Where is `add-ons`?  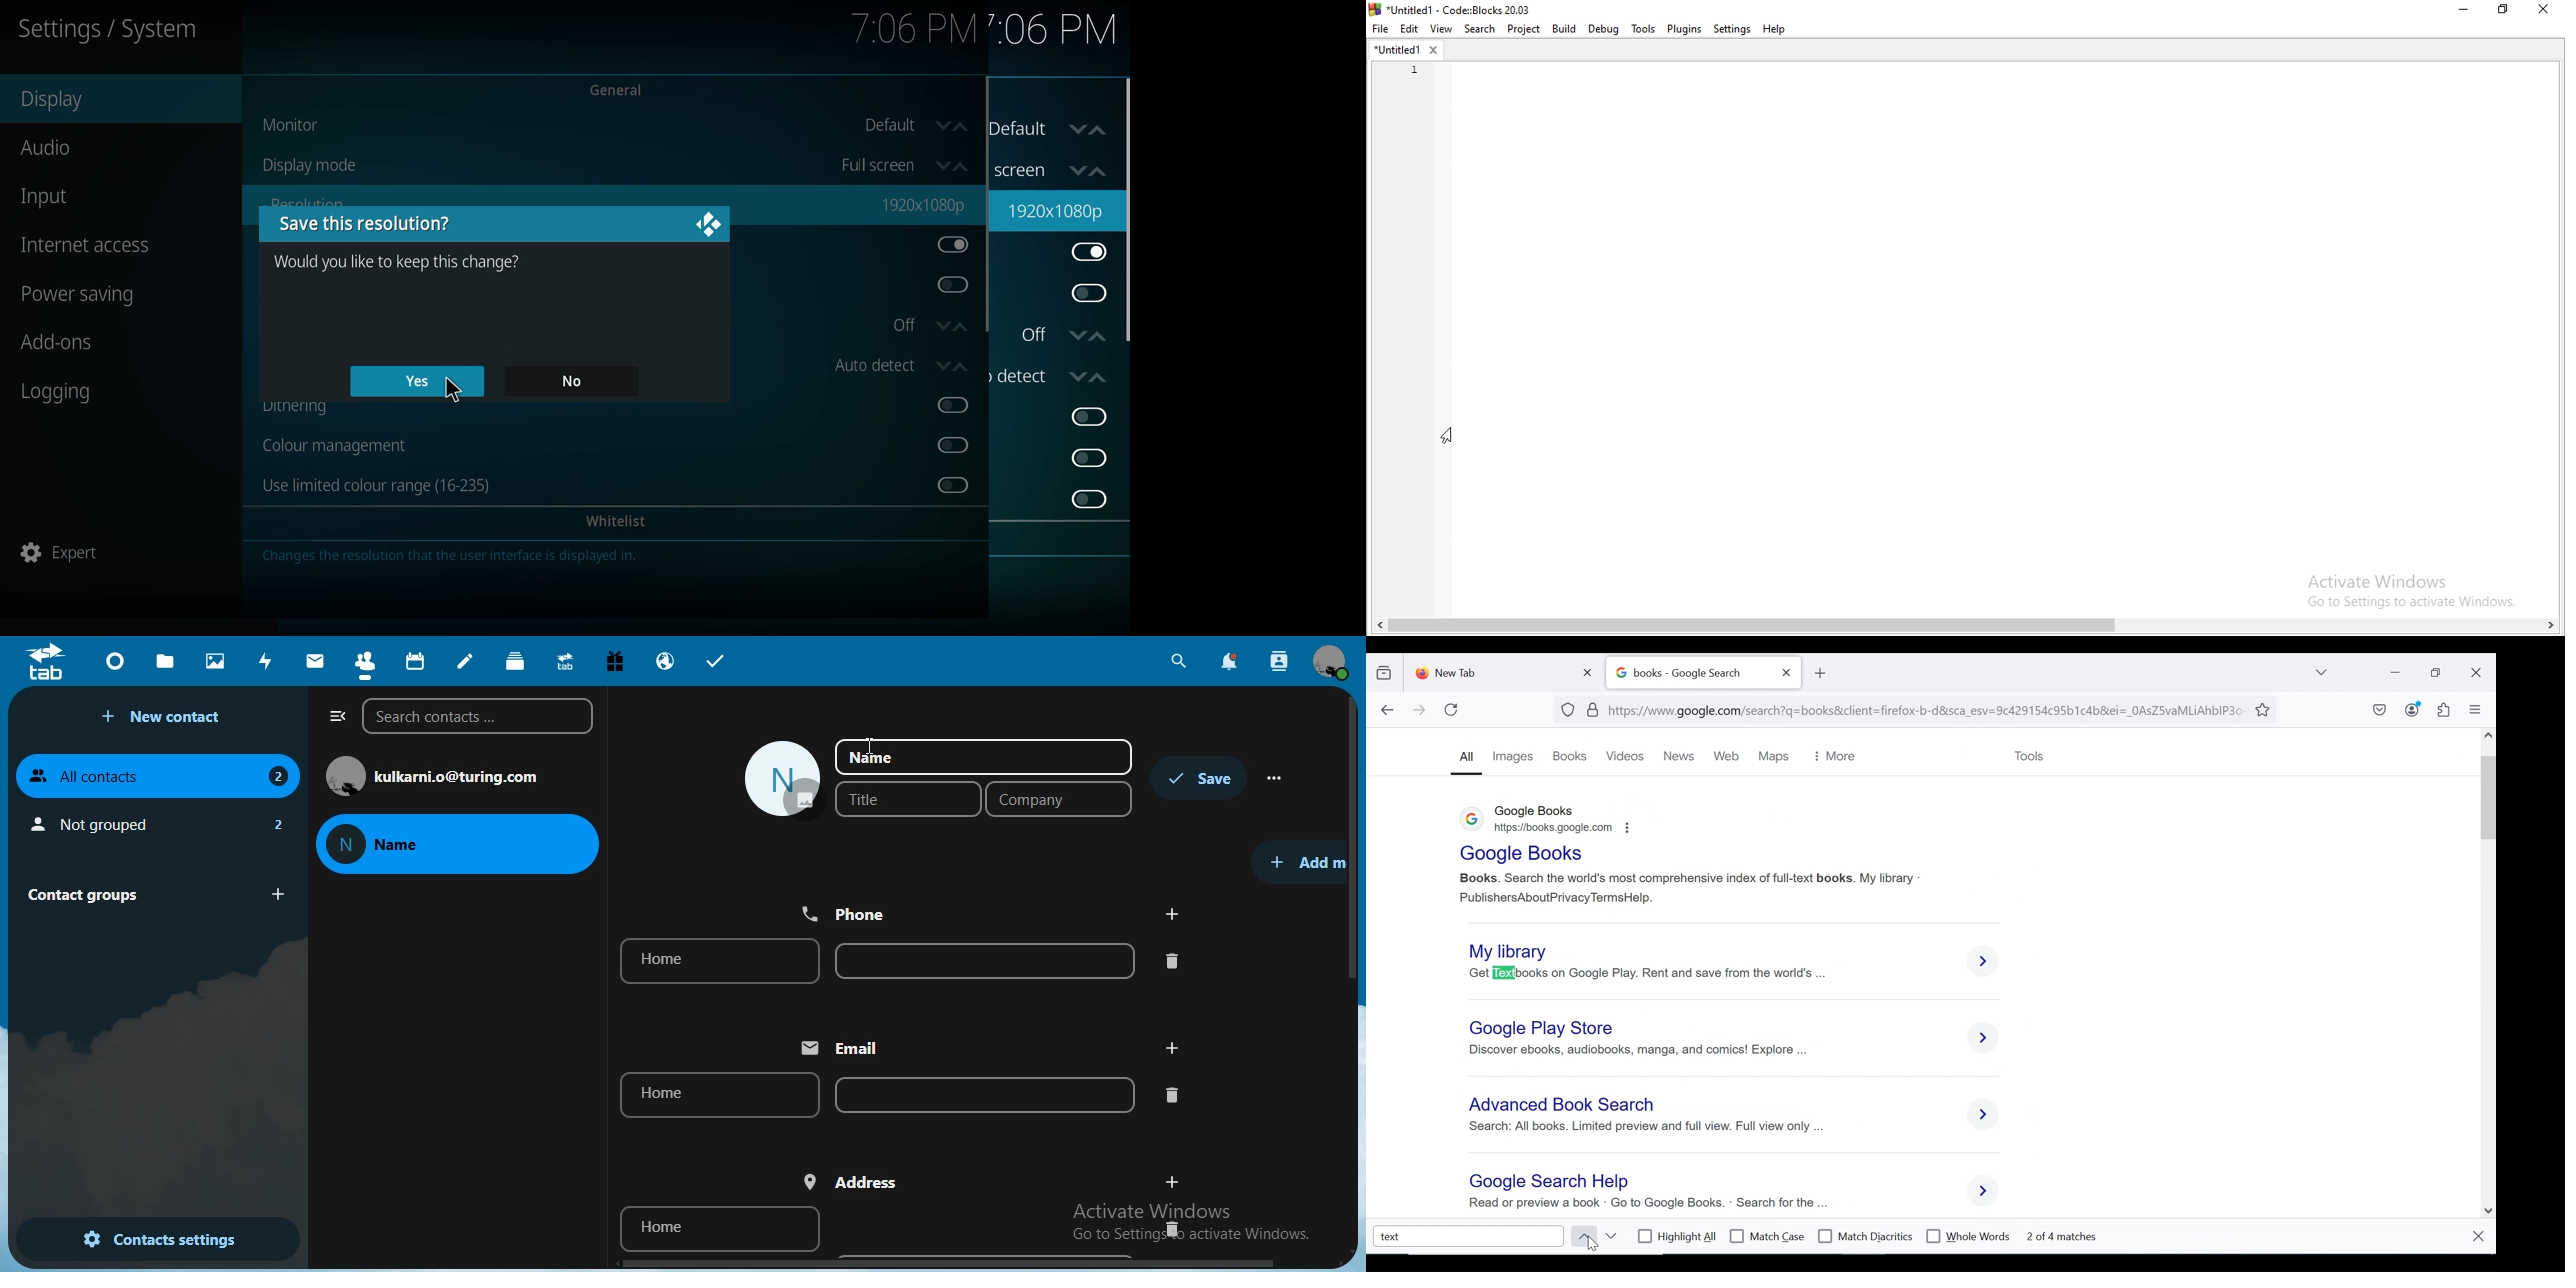
add-ons is located at coordinates (71, 351).